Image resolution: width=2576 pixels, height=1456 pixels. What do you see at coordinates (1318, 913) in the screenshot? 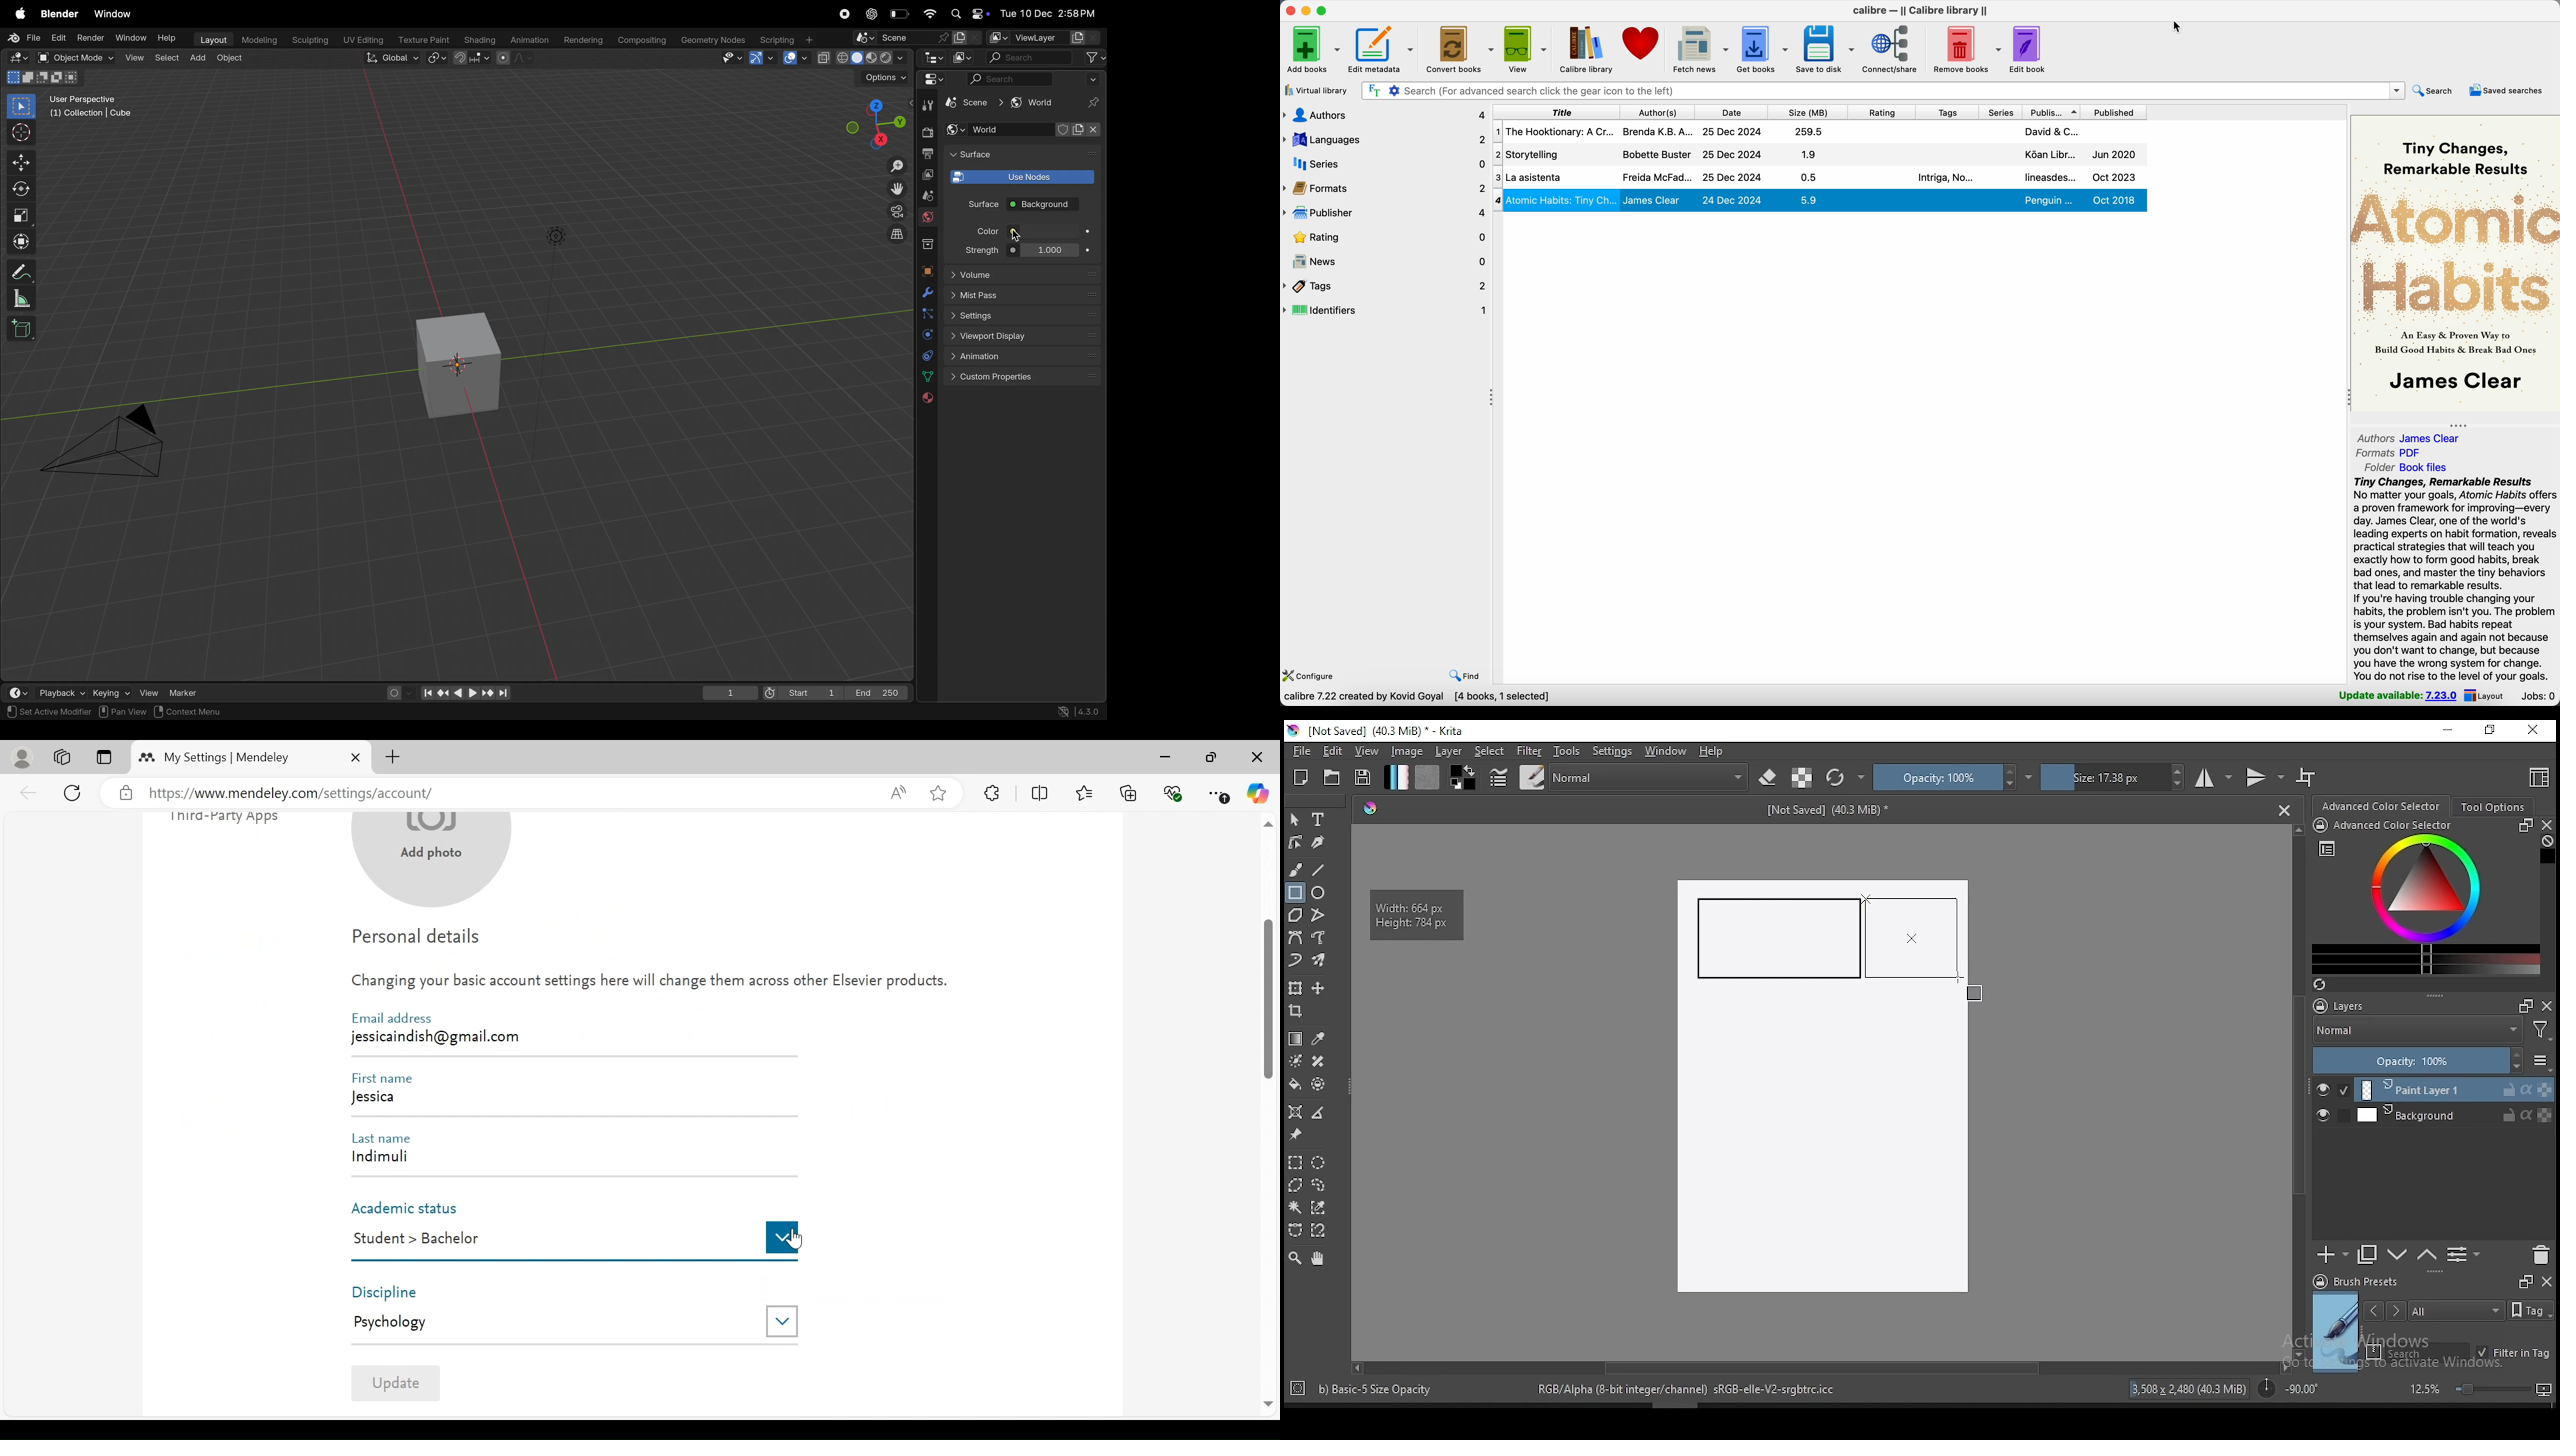
I see `polyline tool` at bounding box center [1318, 913].